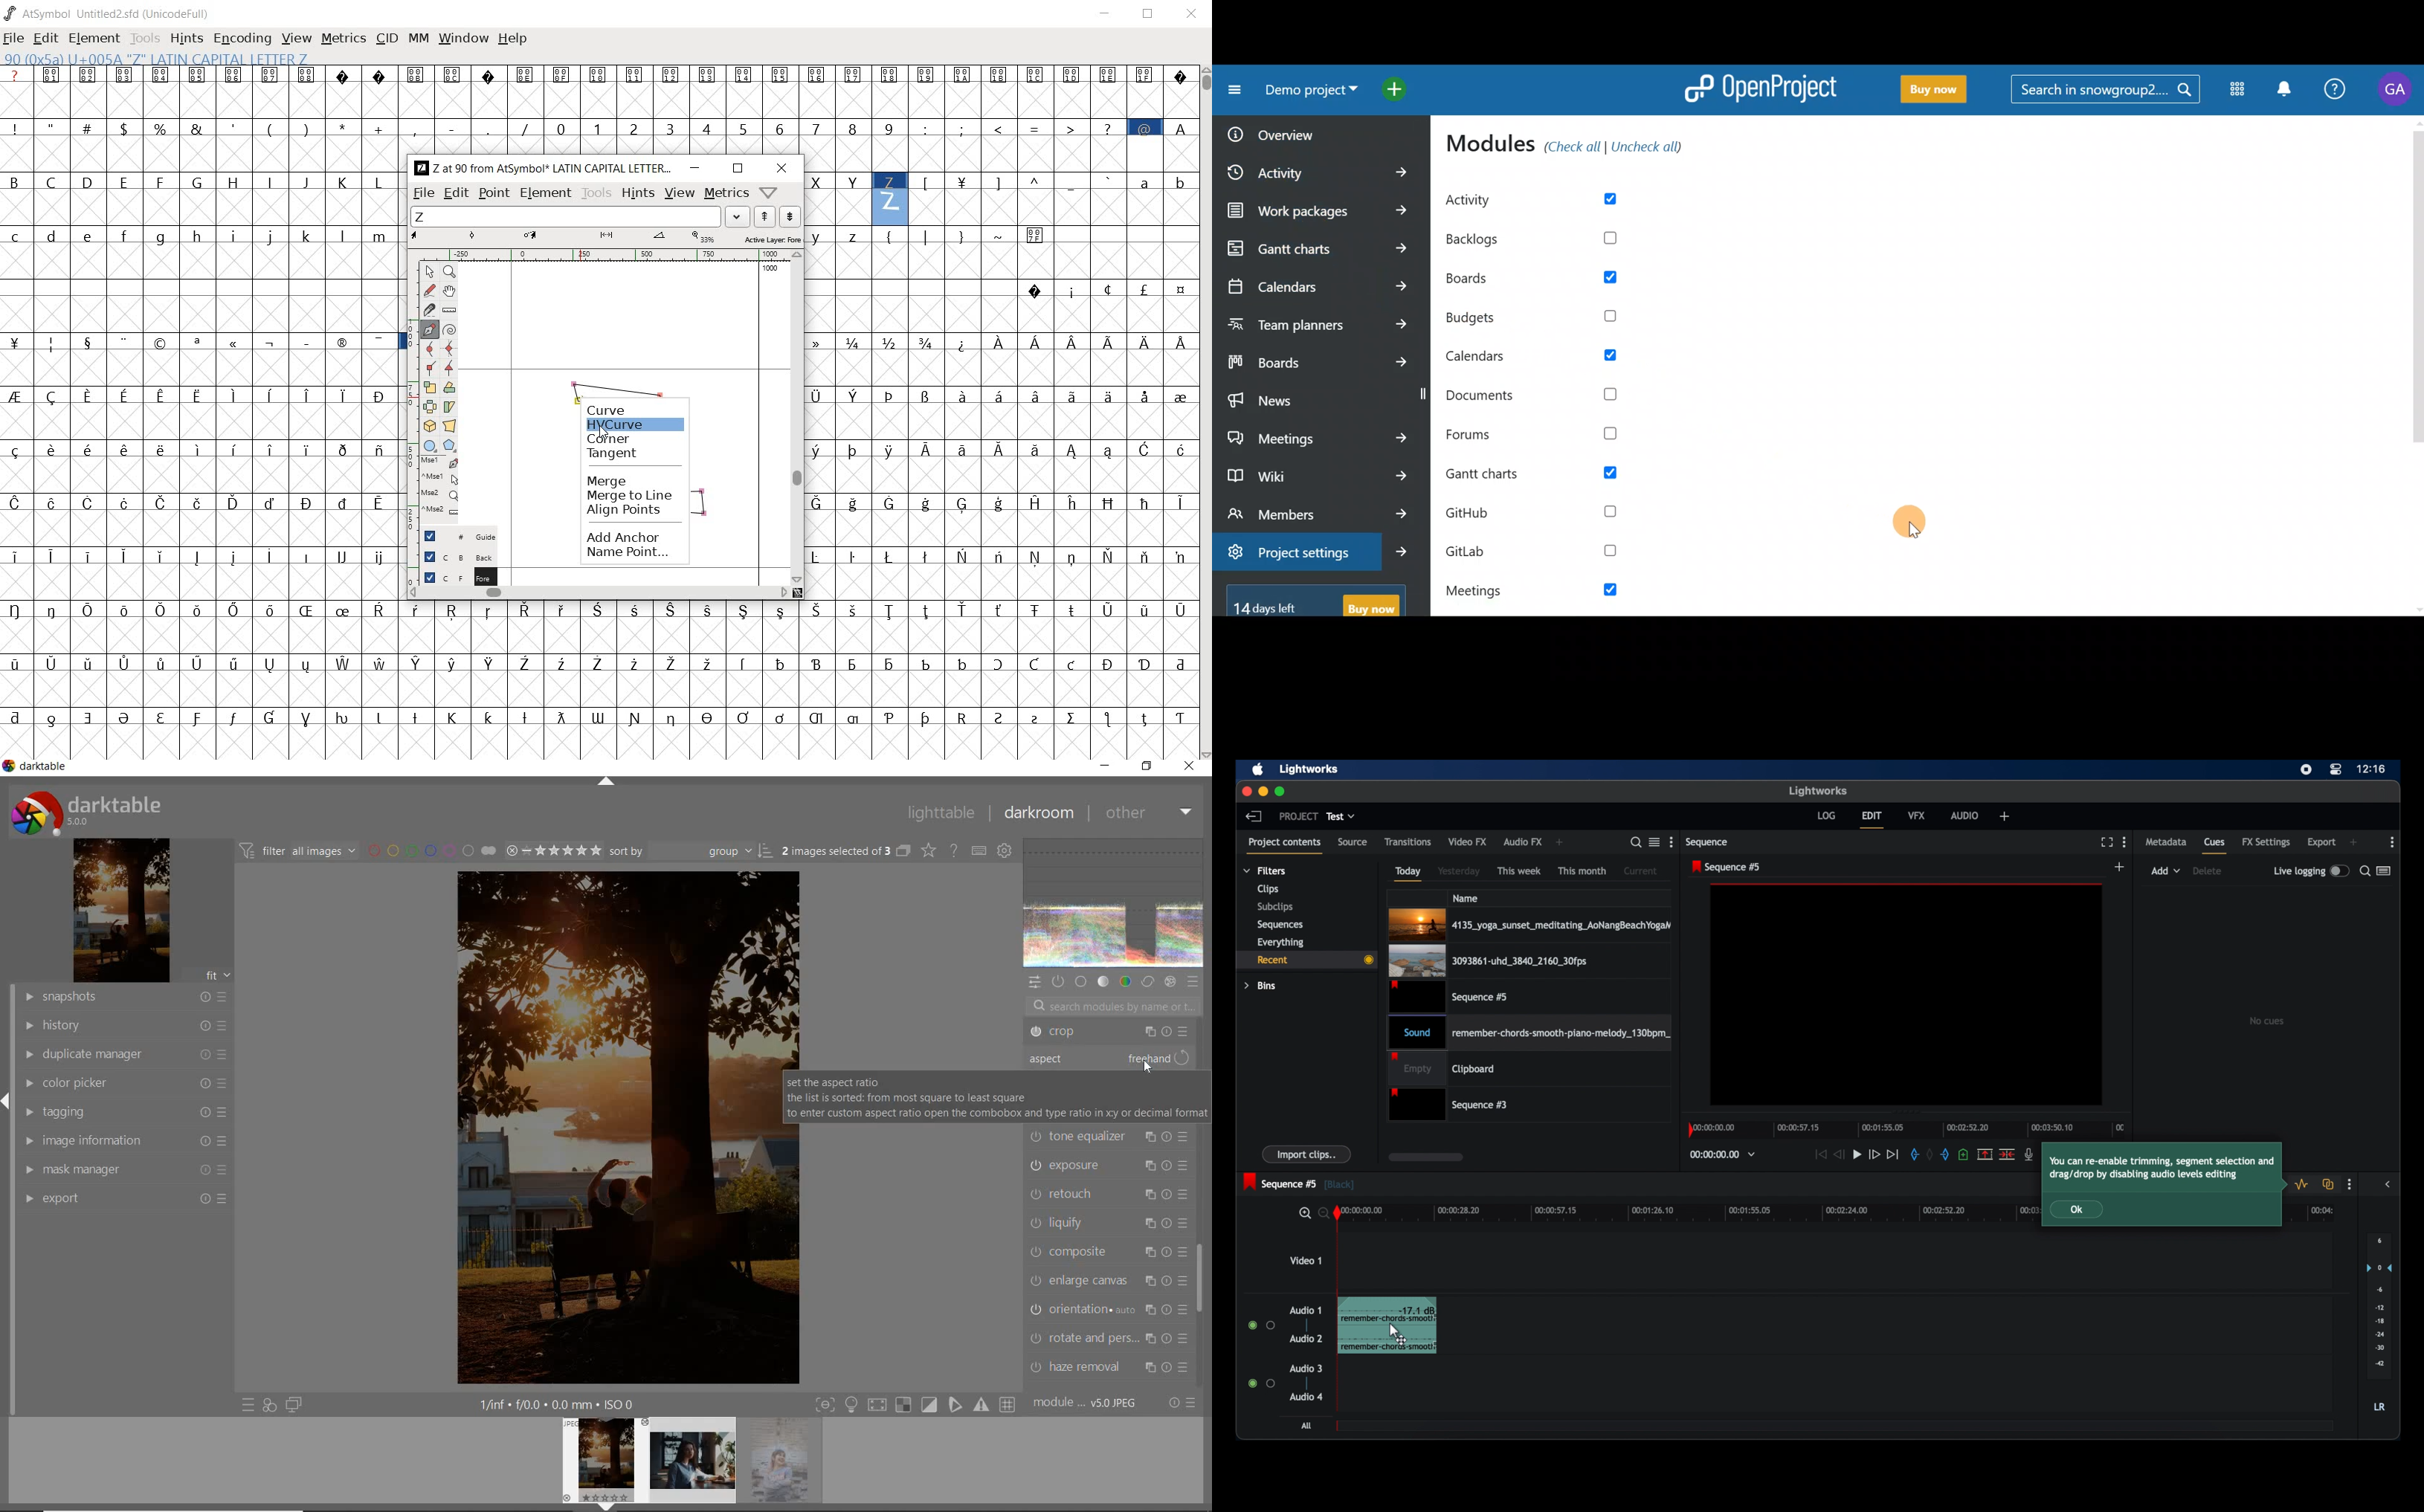  What do you see at coordinates (1286, 846) in the screenshot?
I see `project contents` at bounding box center [1286, 846].